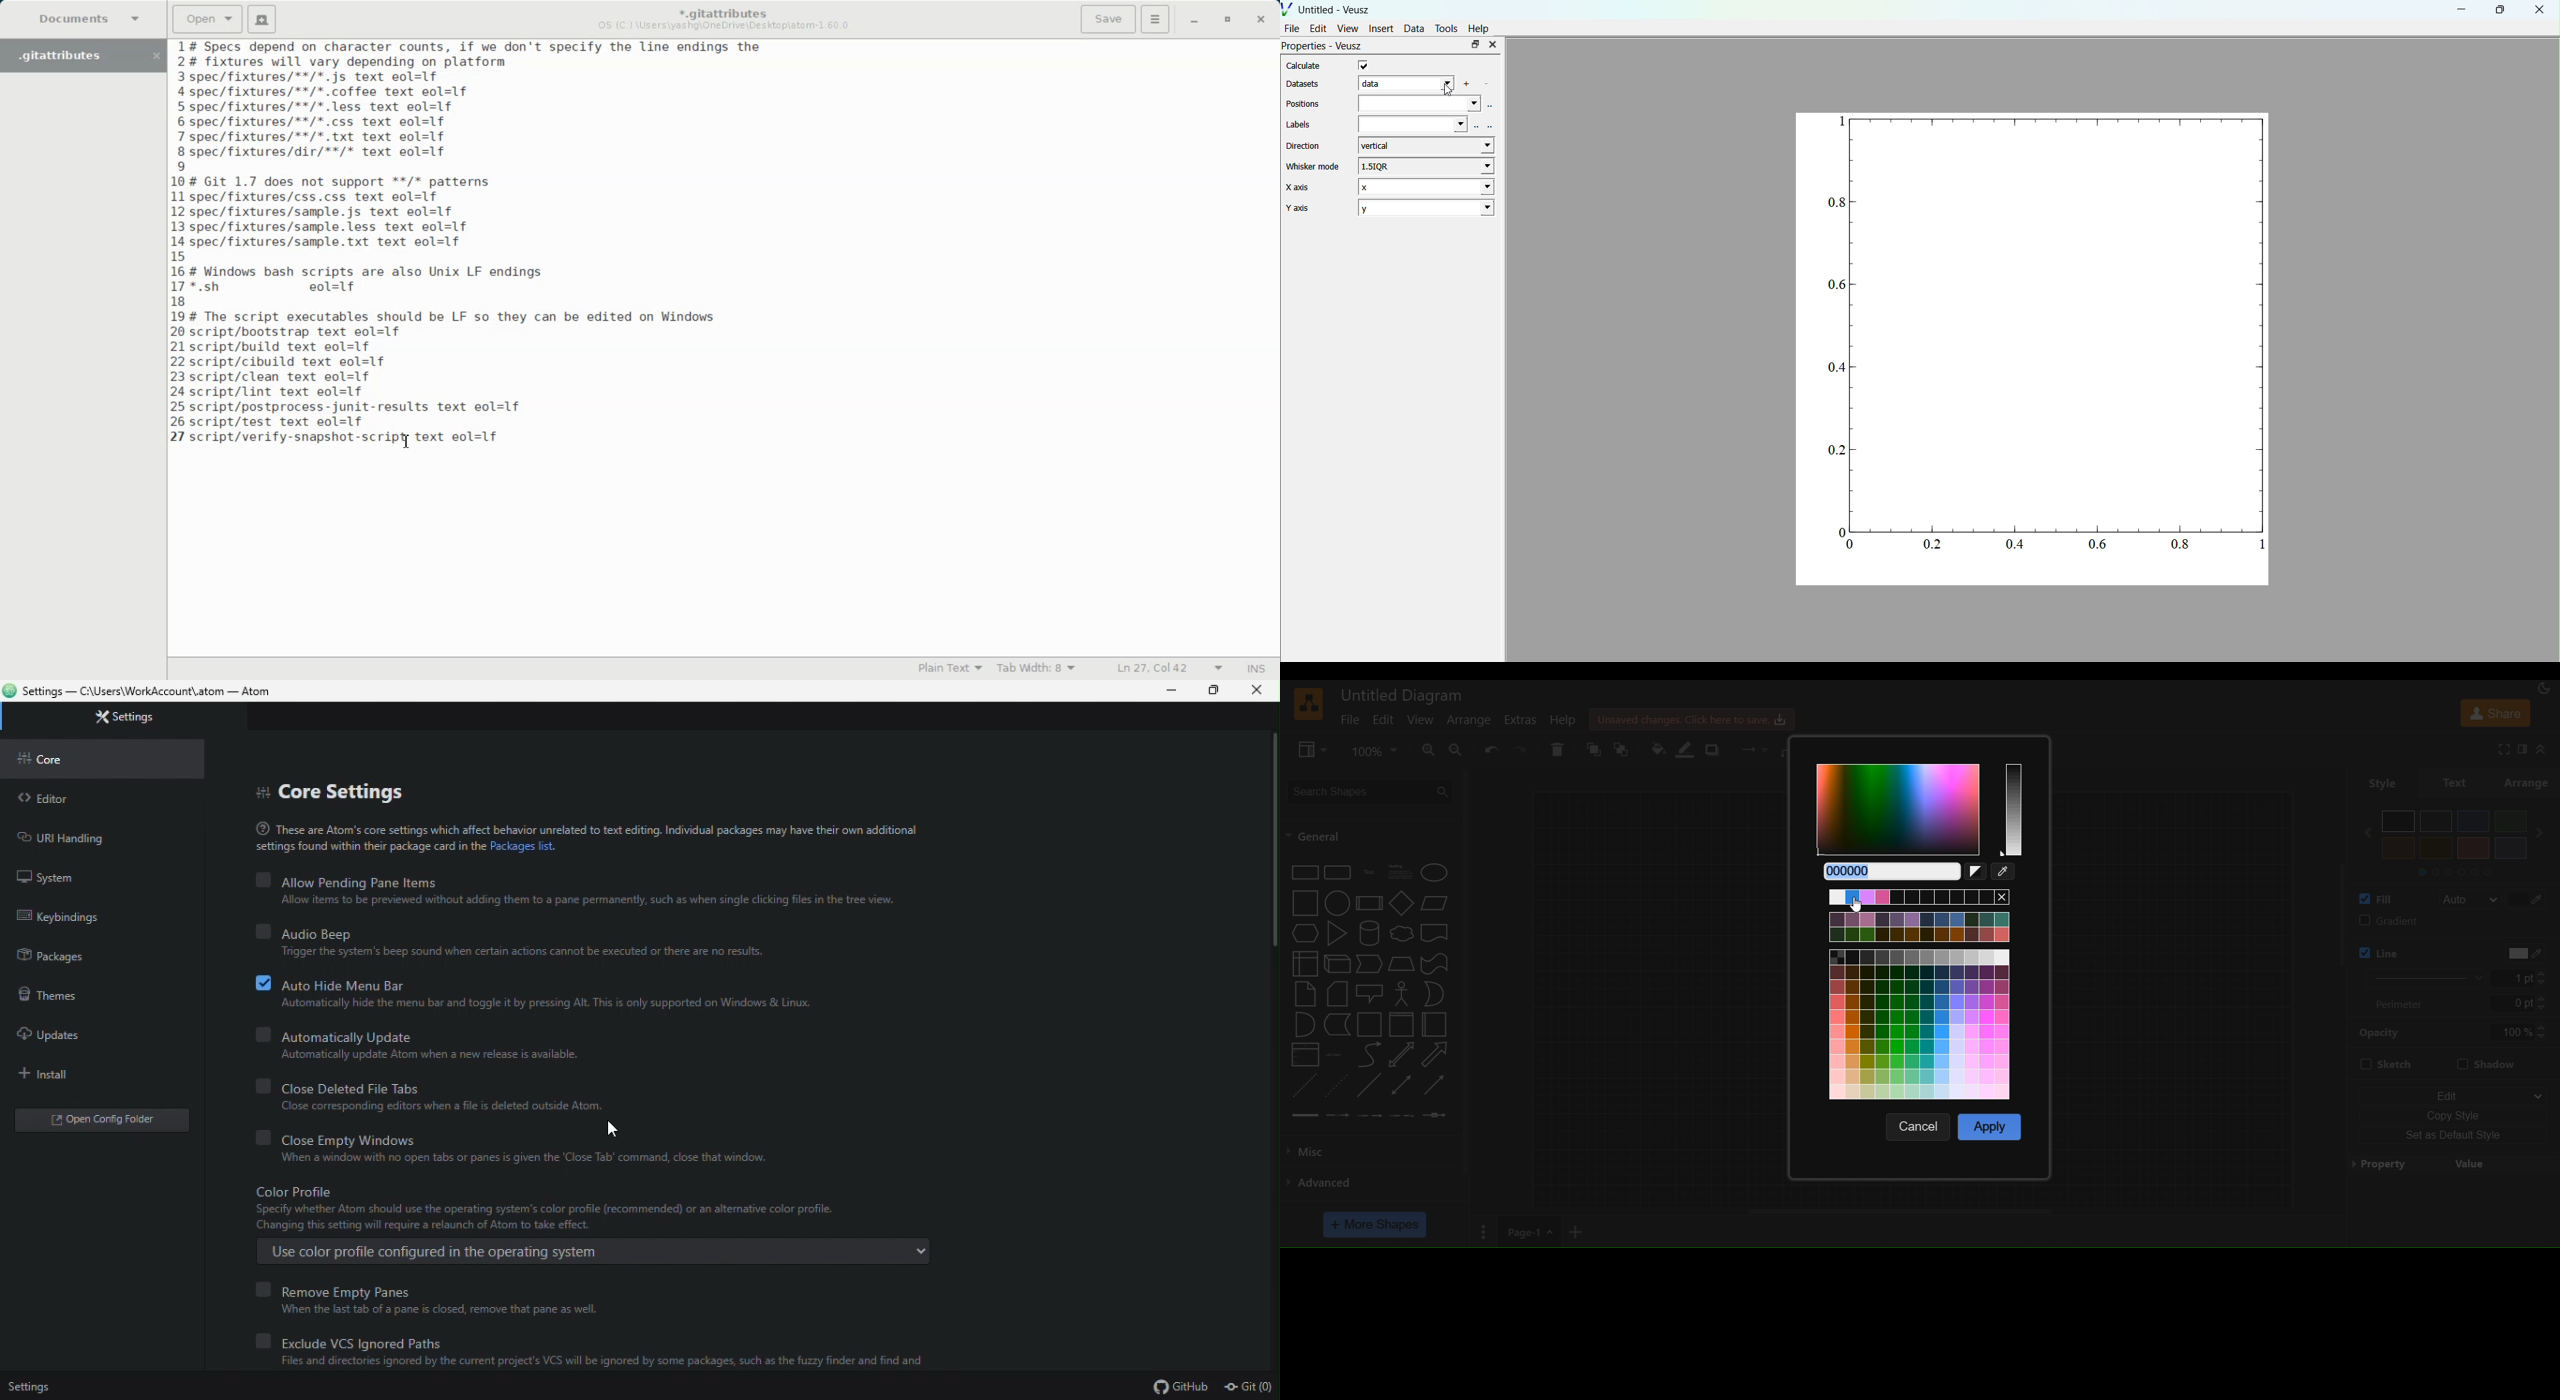  Describe the element at coordinates (575, 881) in the screenshot. I see `allow pending pane items` at that location.